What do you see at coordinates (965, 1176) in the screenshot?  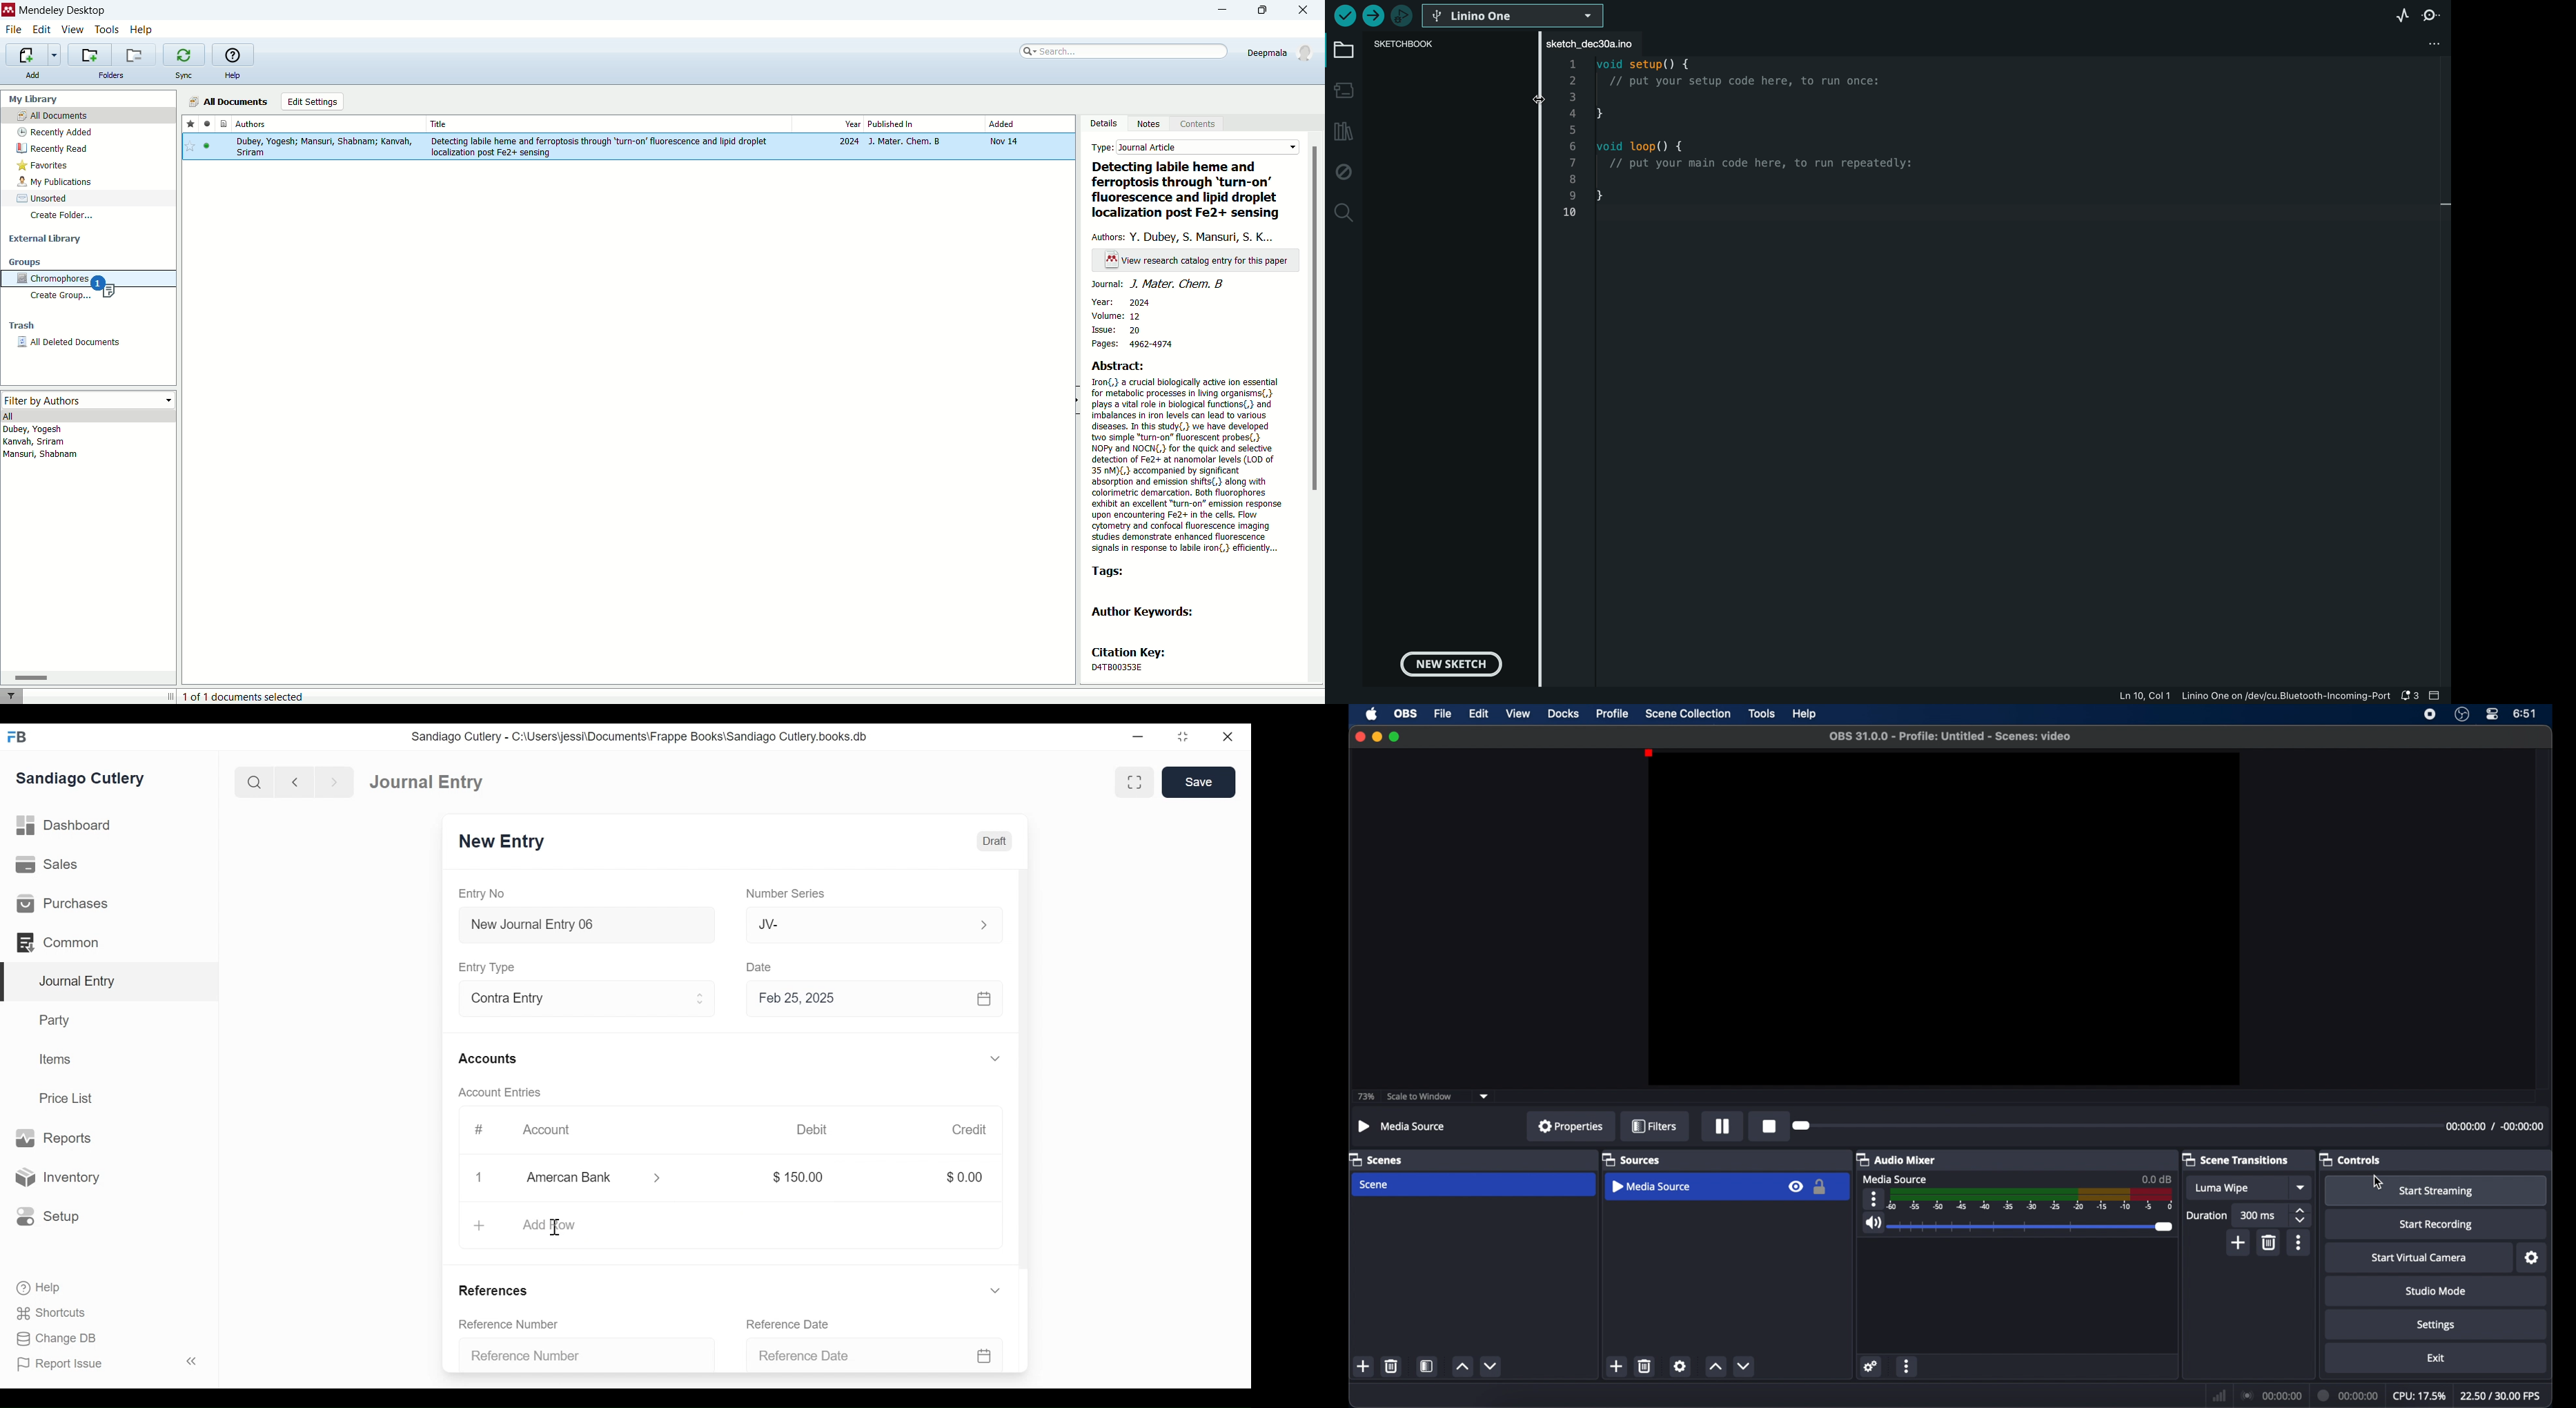 I see `$0.00` at bounding box center [965, 1176].